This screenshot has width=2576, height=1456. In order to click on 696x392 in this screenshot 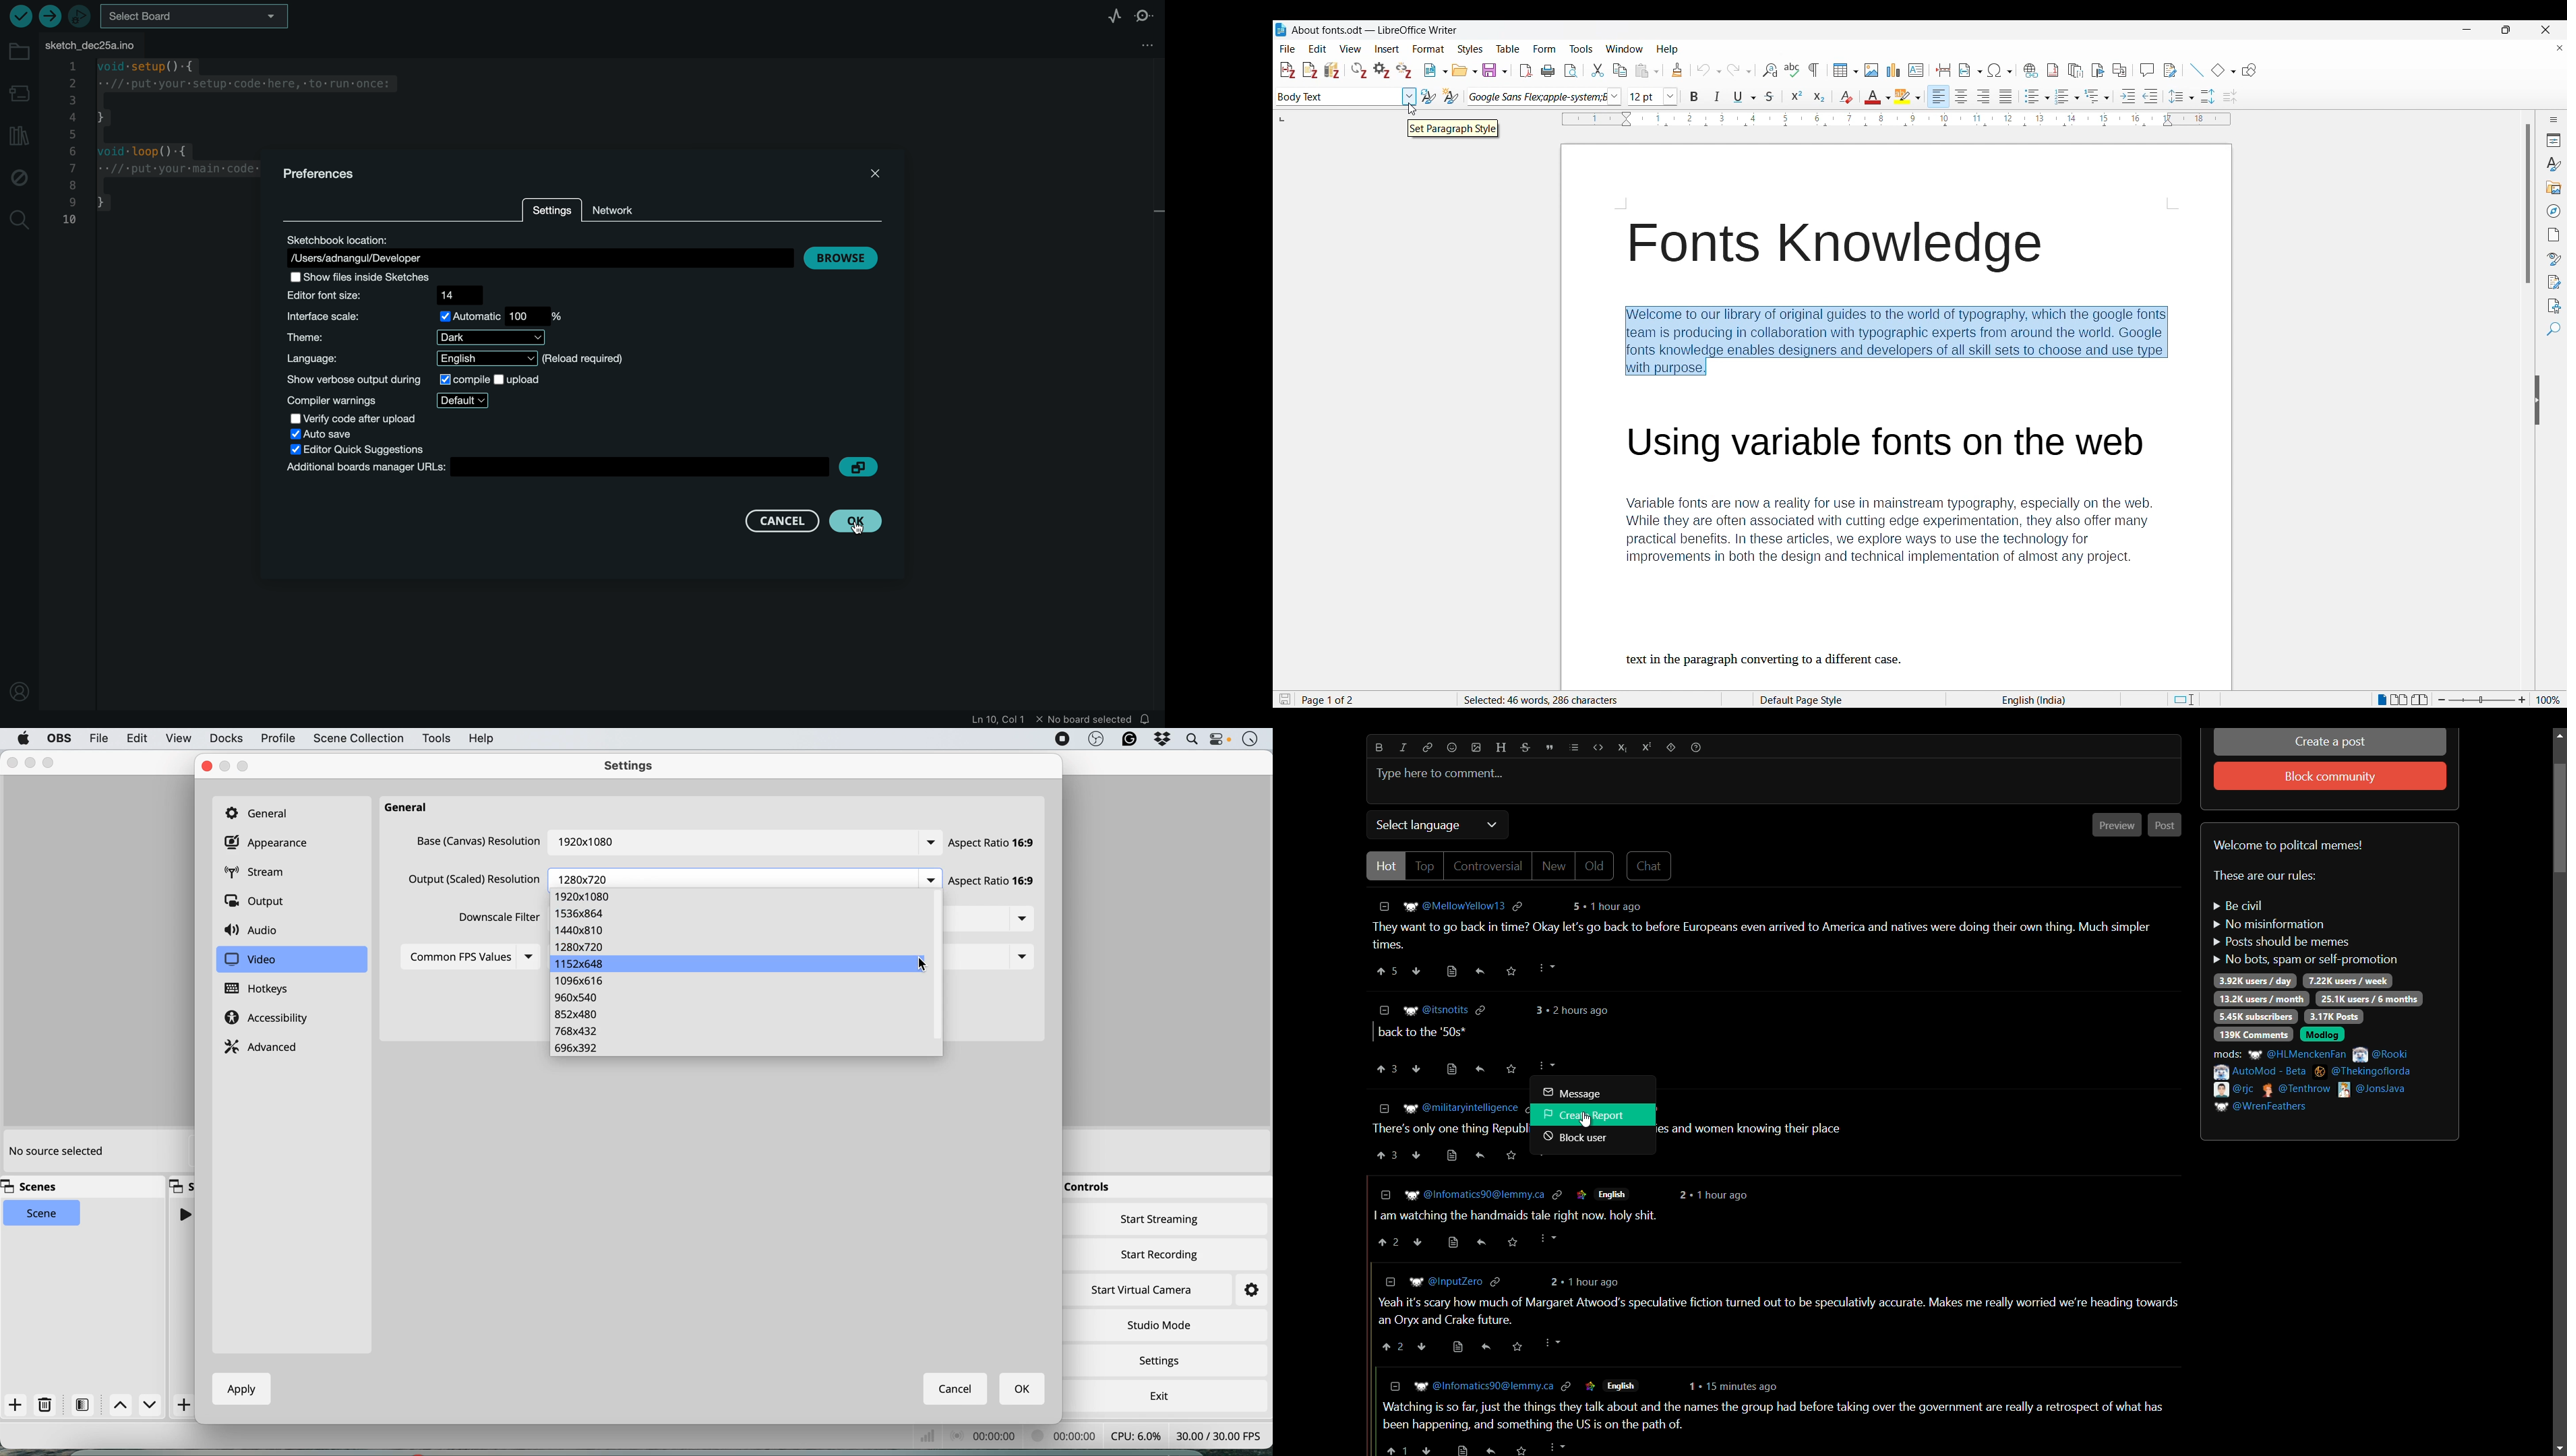, I will do `click(576, 1048)`.